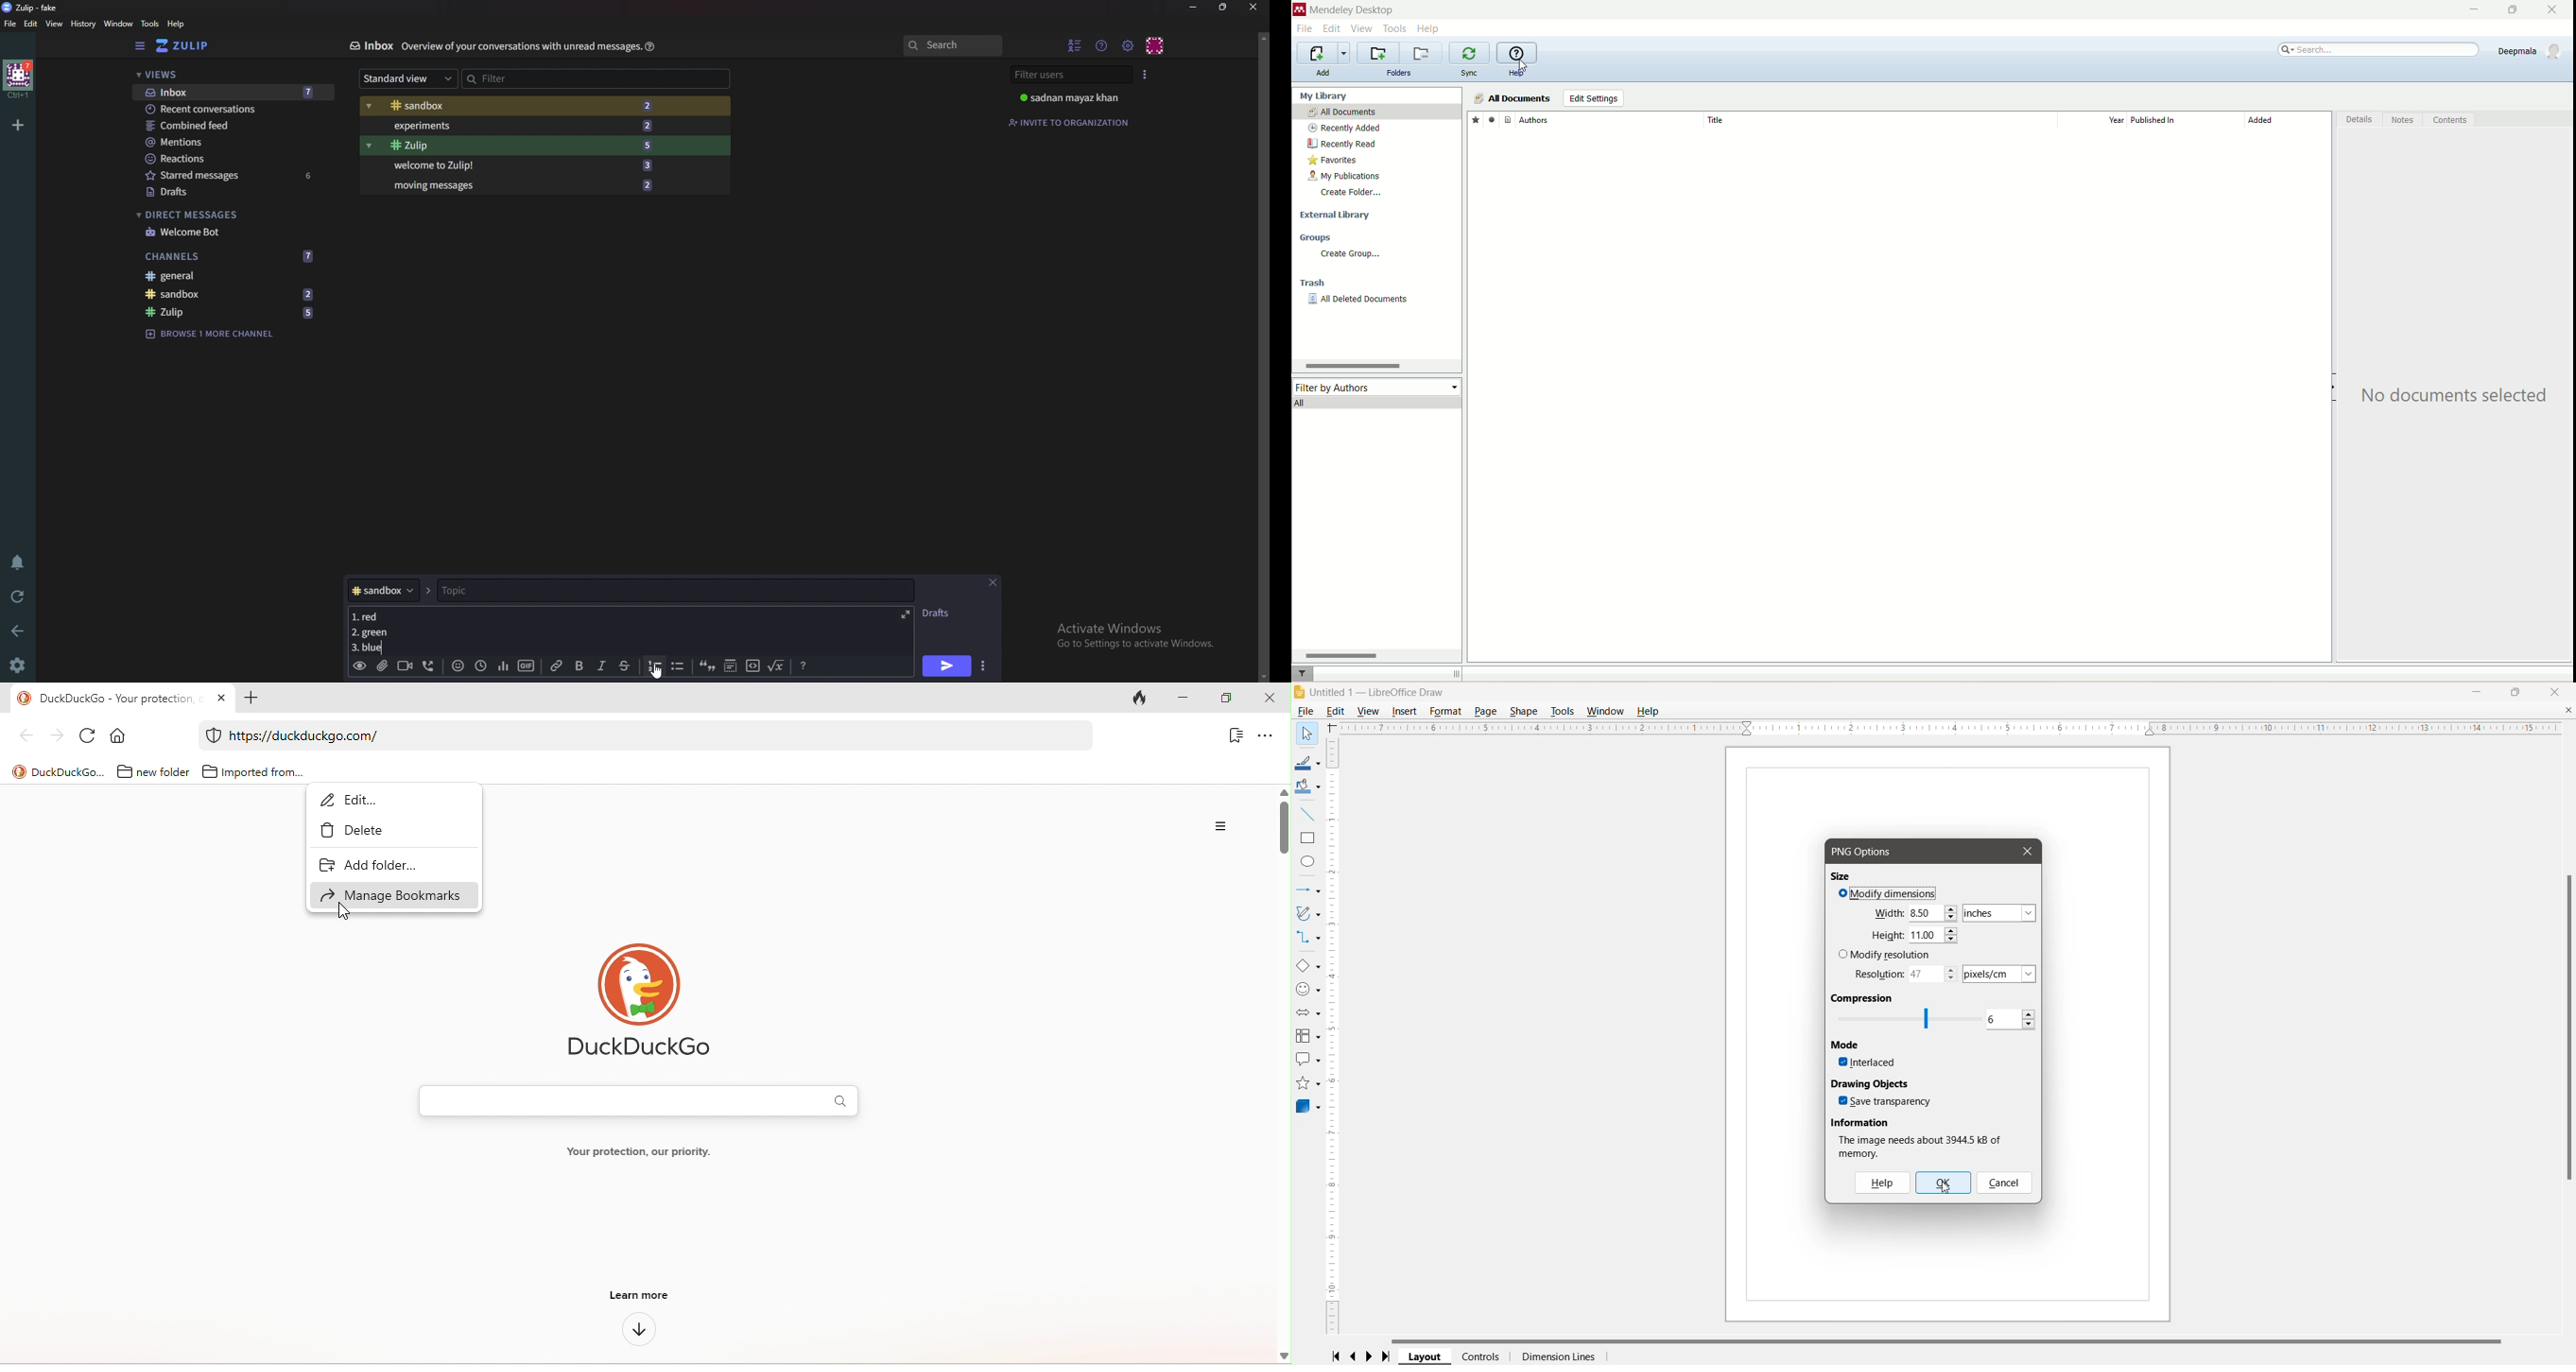 This screenshot has height=1372, width=2576. I want to click on add, so click(1323, 72).